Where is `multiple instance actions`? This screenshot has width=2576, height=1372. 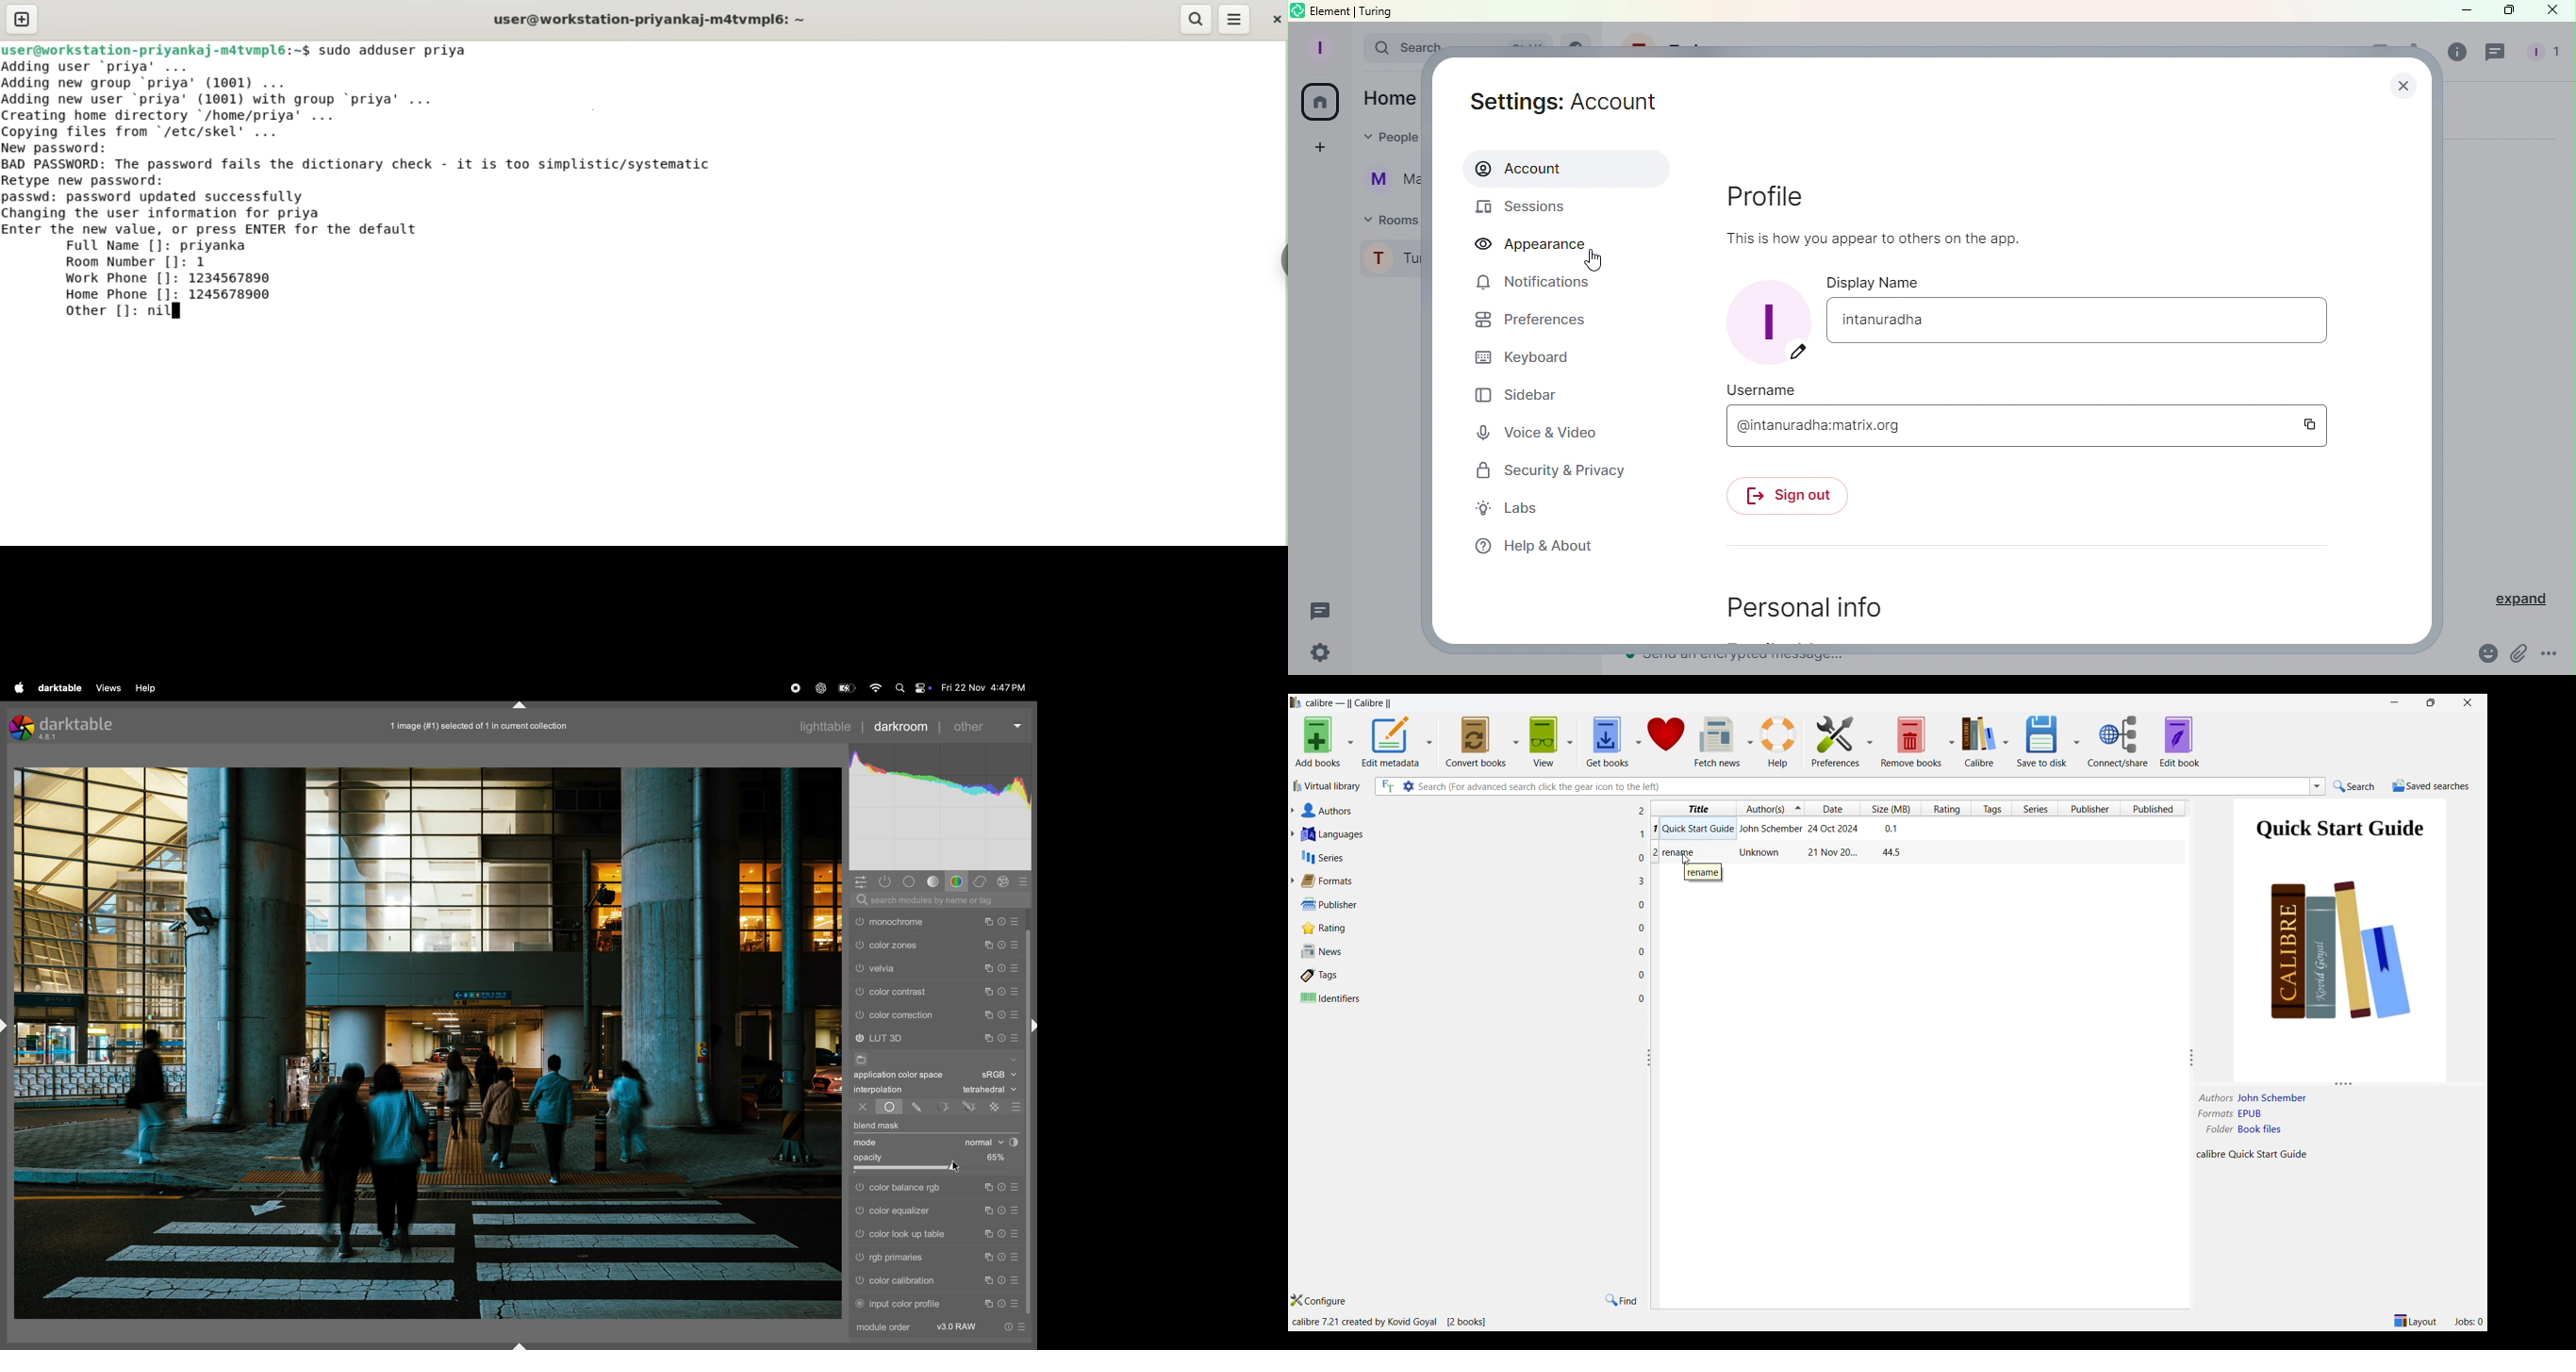
multiple instance actions is located at coordinates (988, 1014).